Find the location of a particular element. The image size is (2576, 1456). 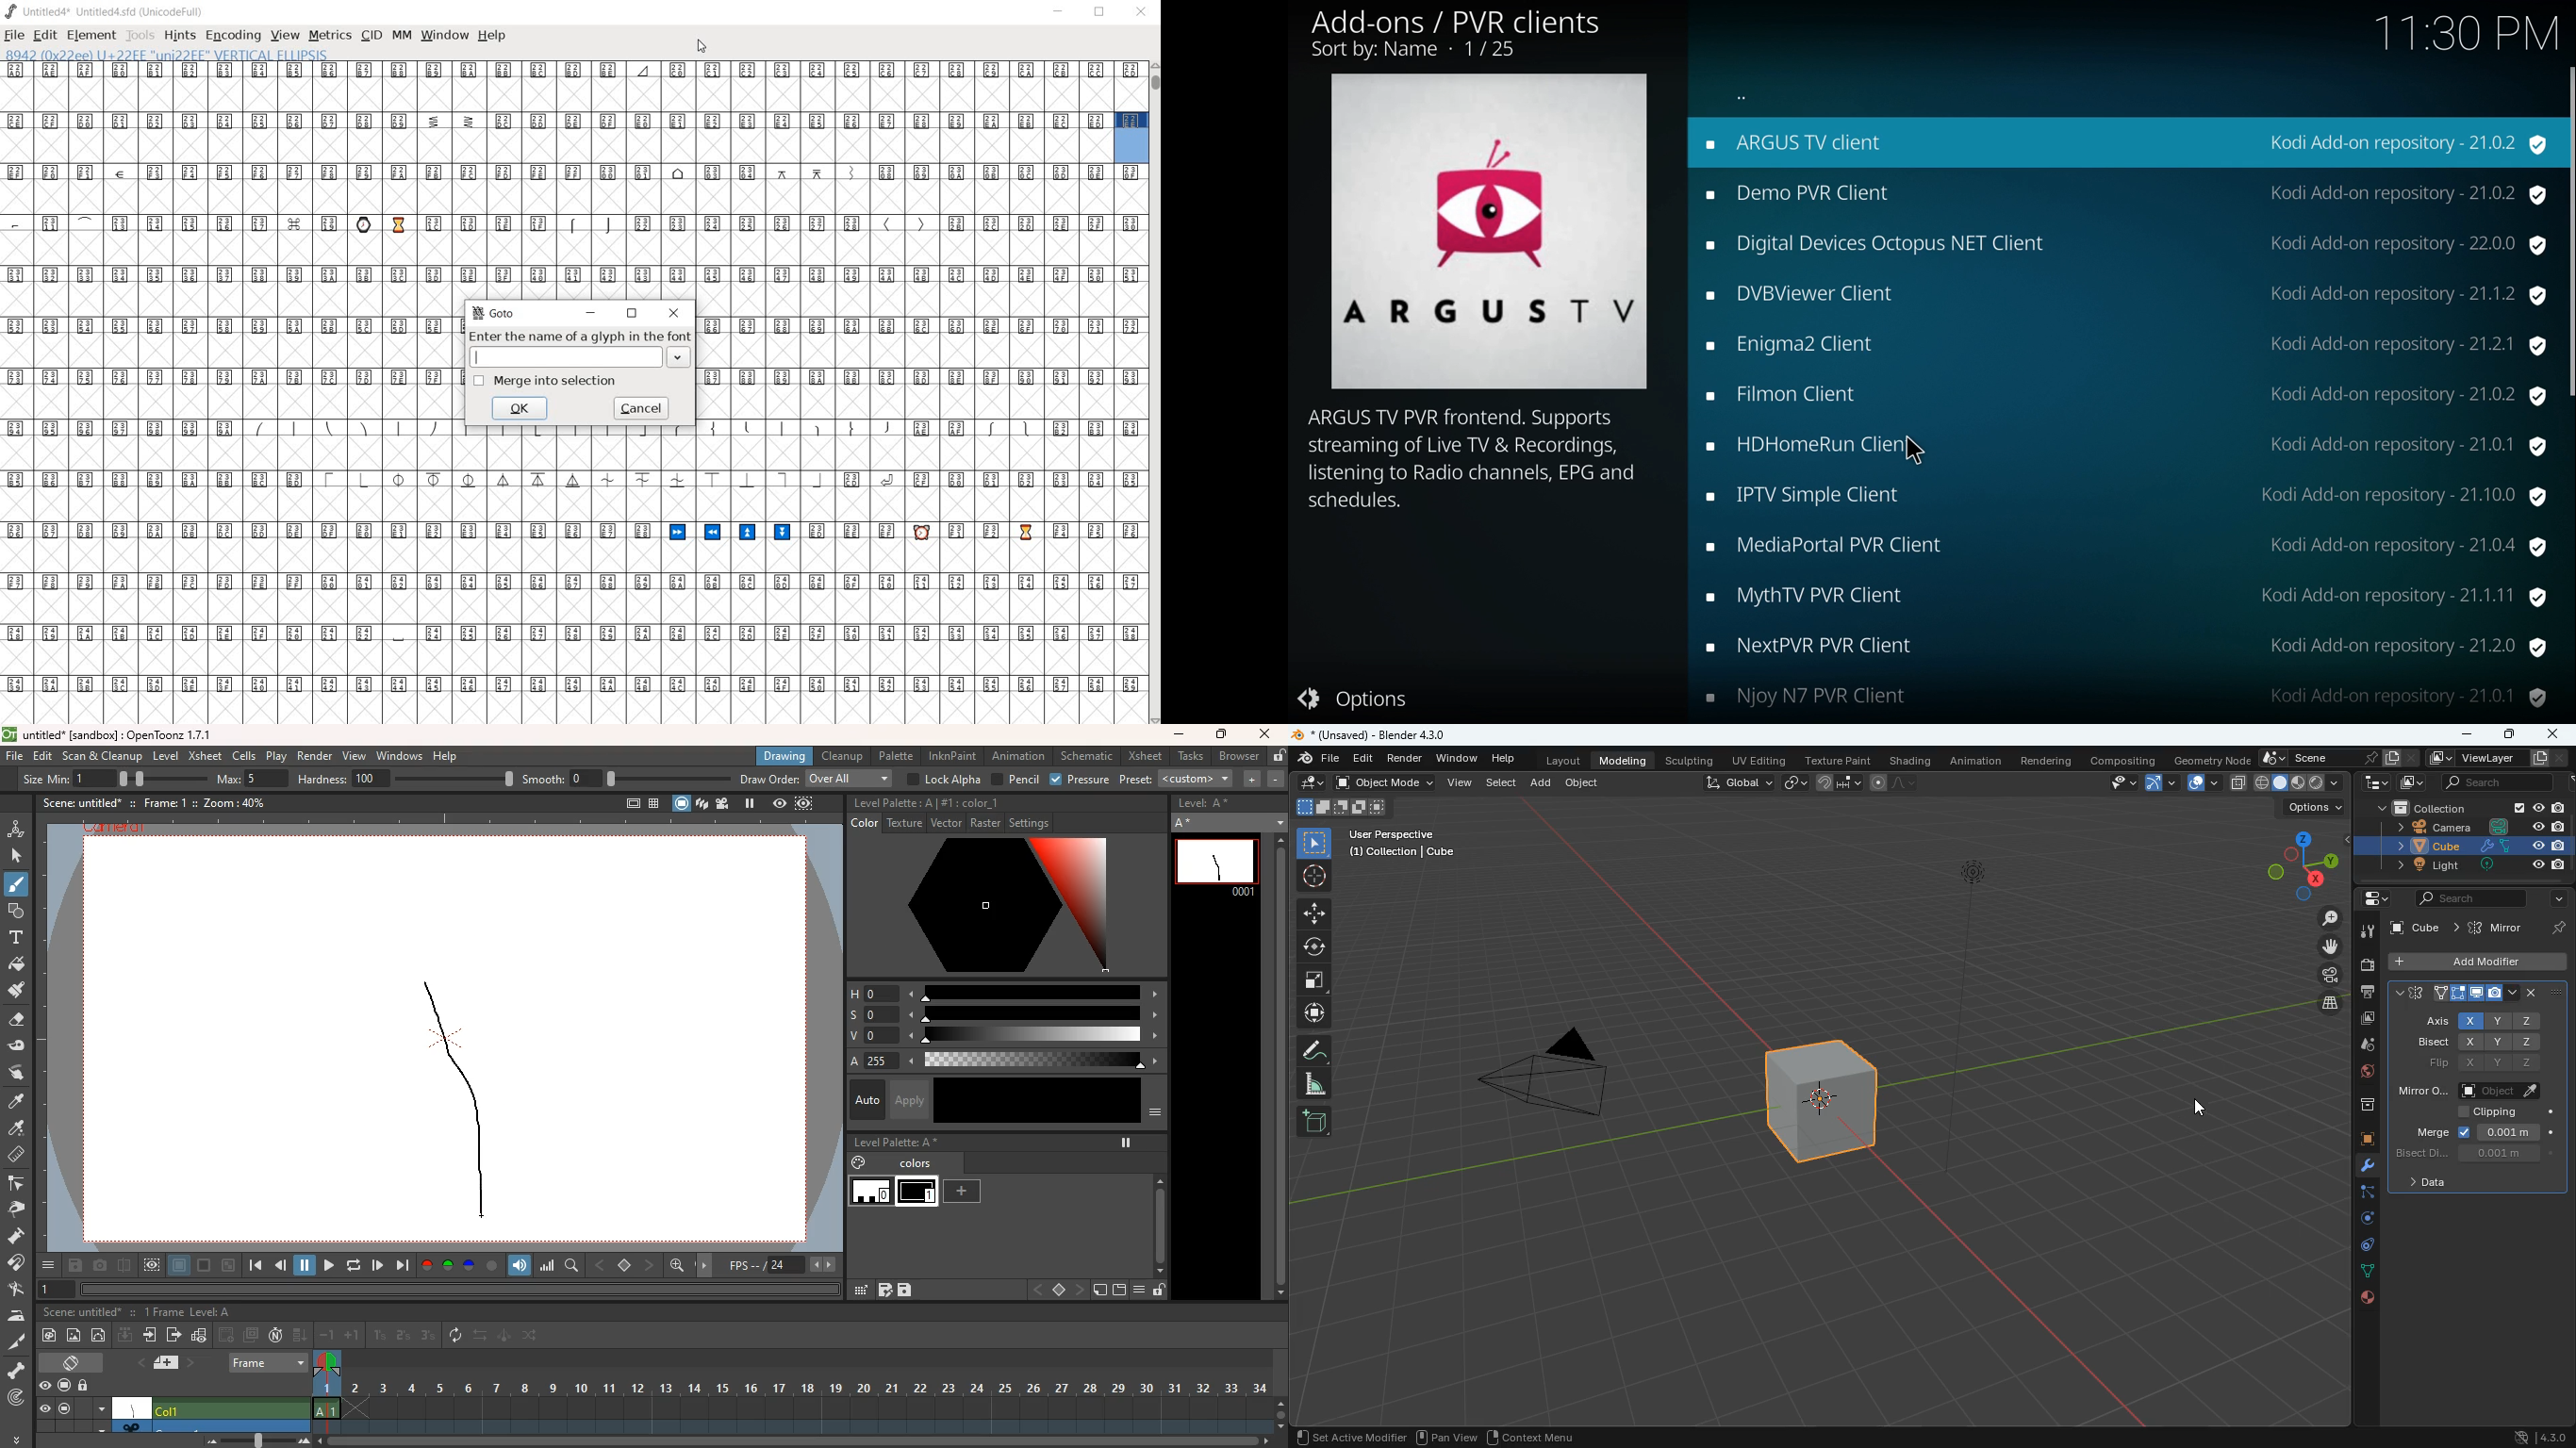

 is located at coordinates (2535, 864).